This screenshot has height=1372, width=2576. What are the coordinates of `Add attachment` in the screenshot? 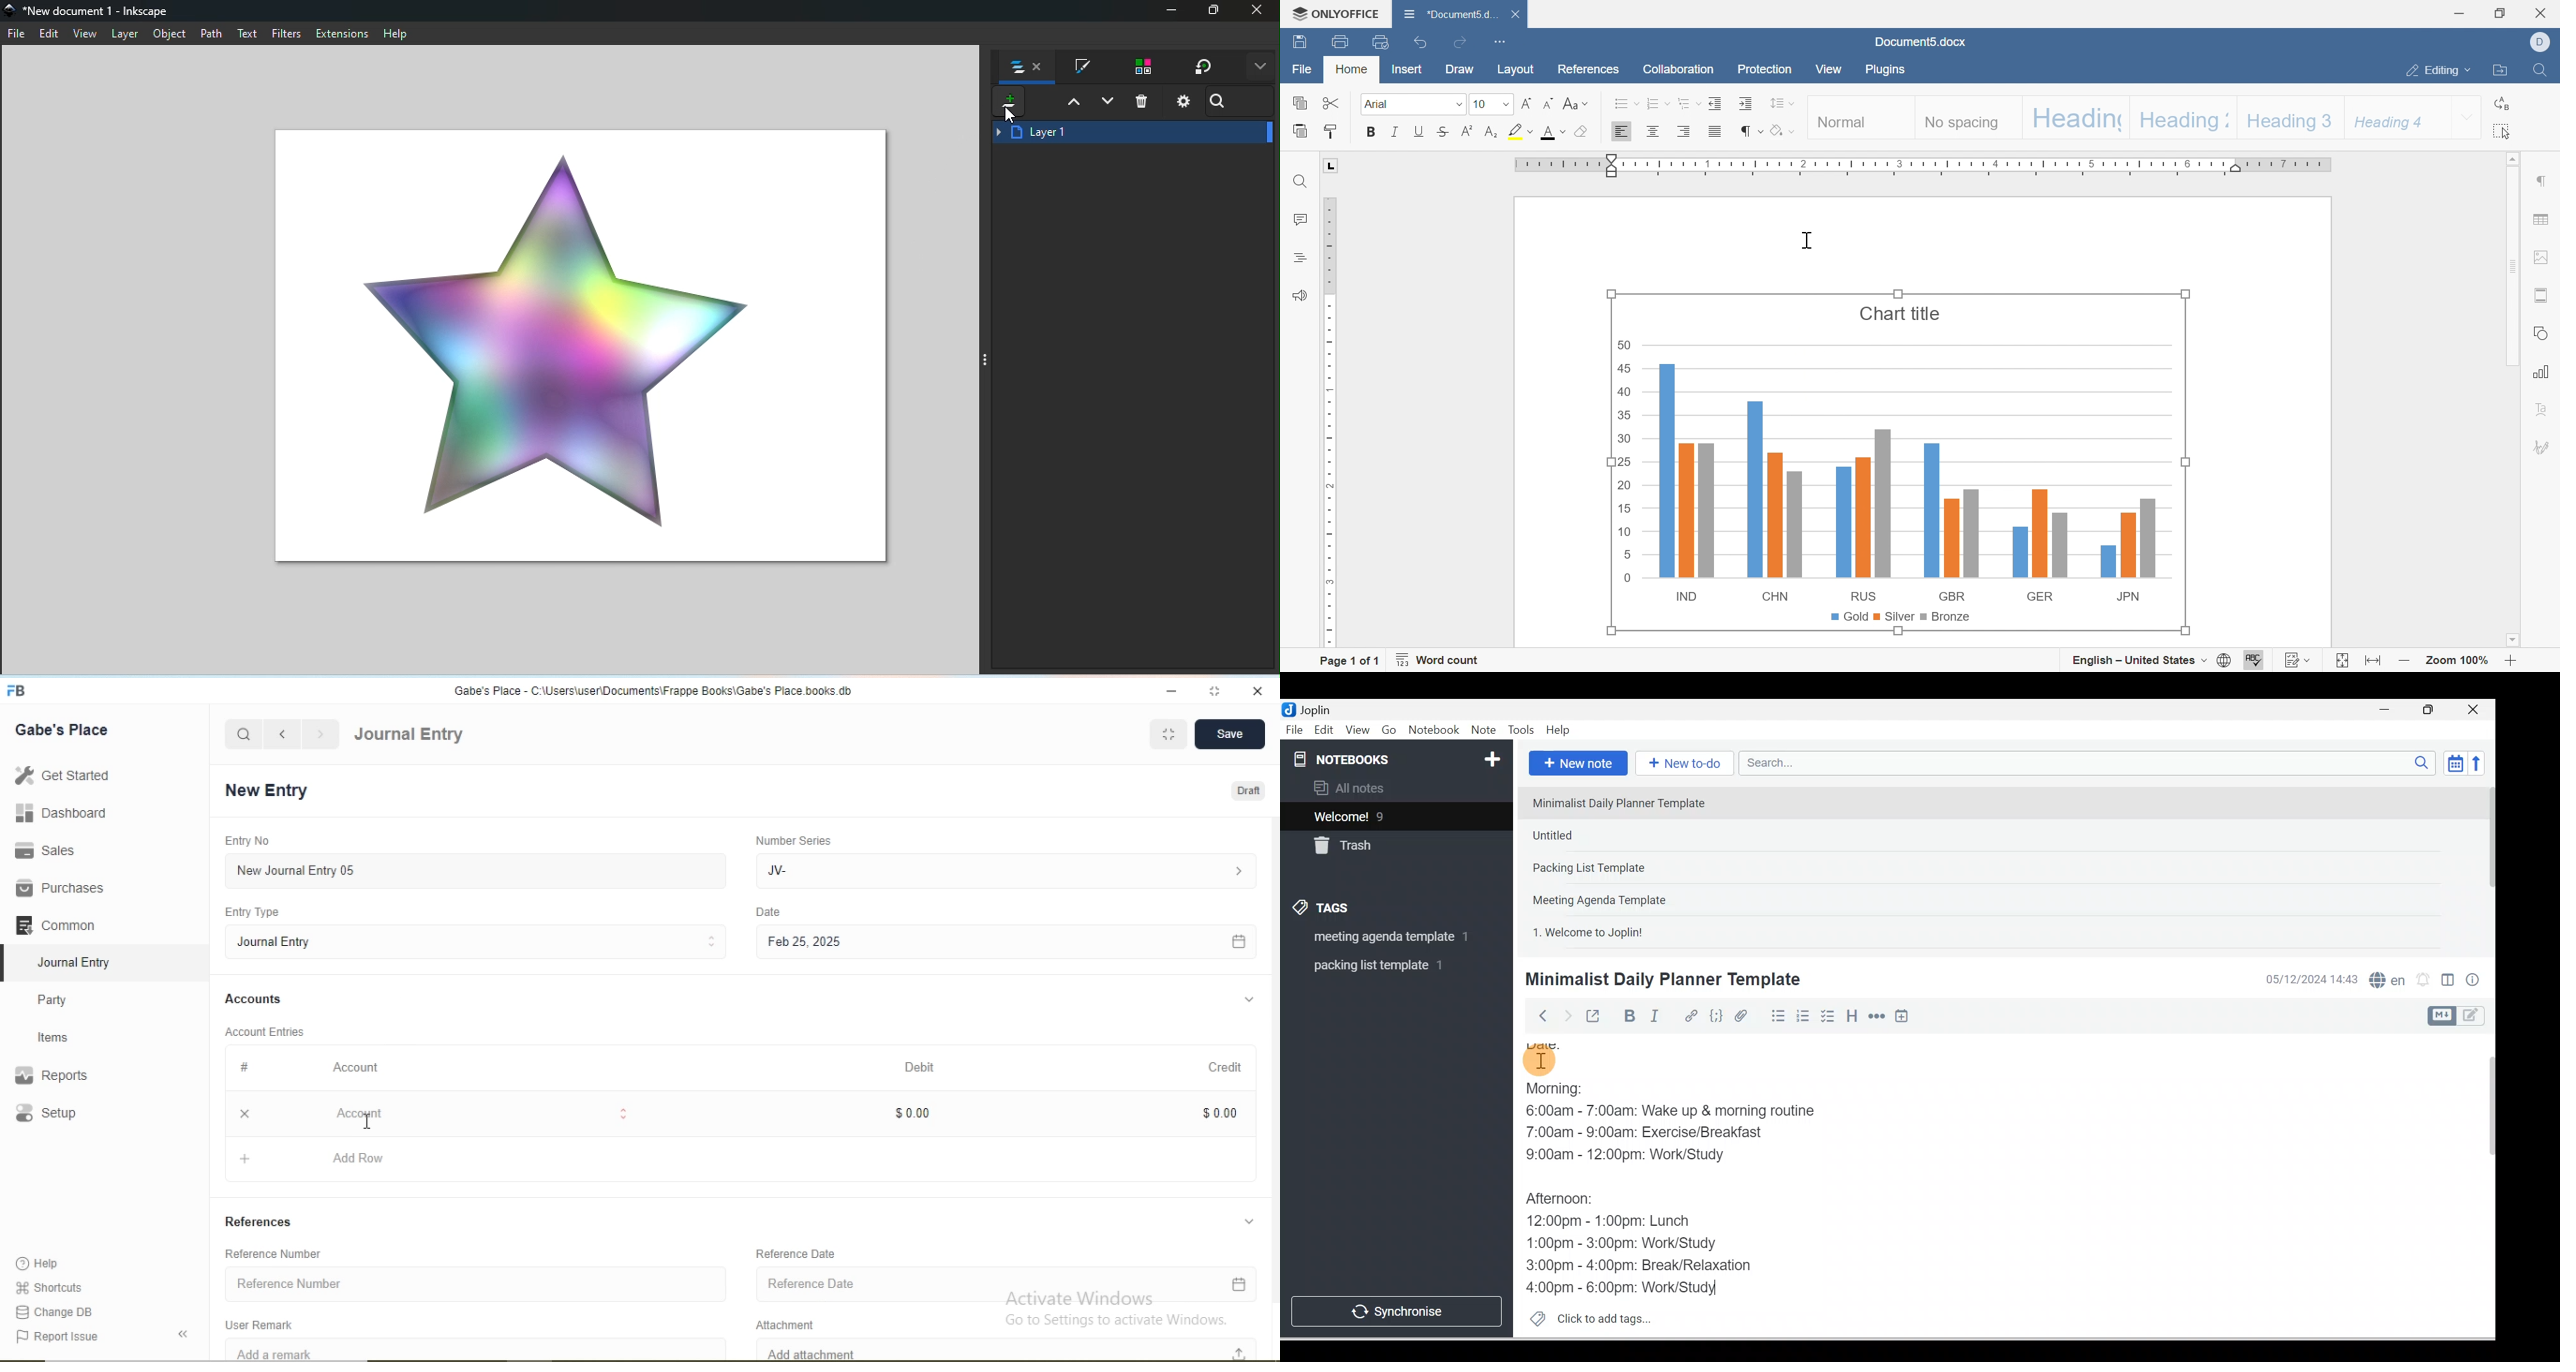 It's located at (1011, 1349).